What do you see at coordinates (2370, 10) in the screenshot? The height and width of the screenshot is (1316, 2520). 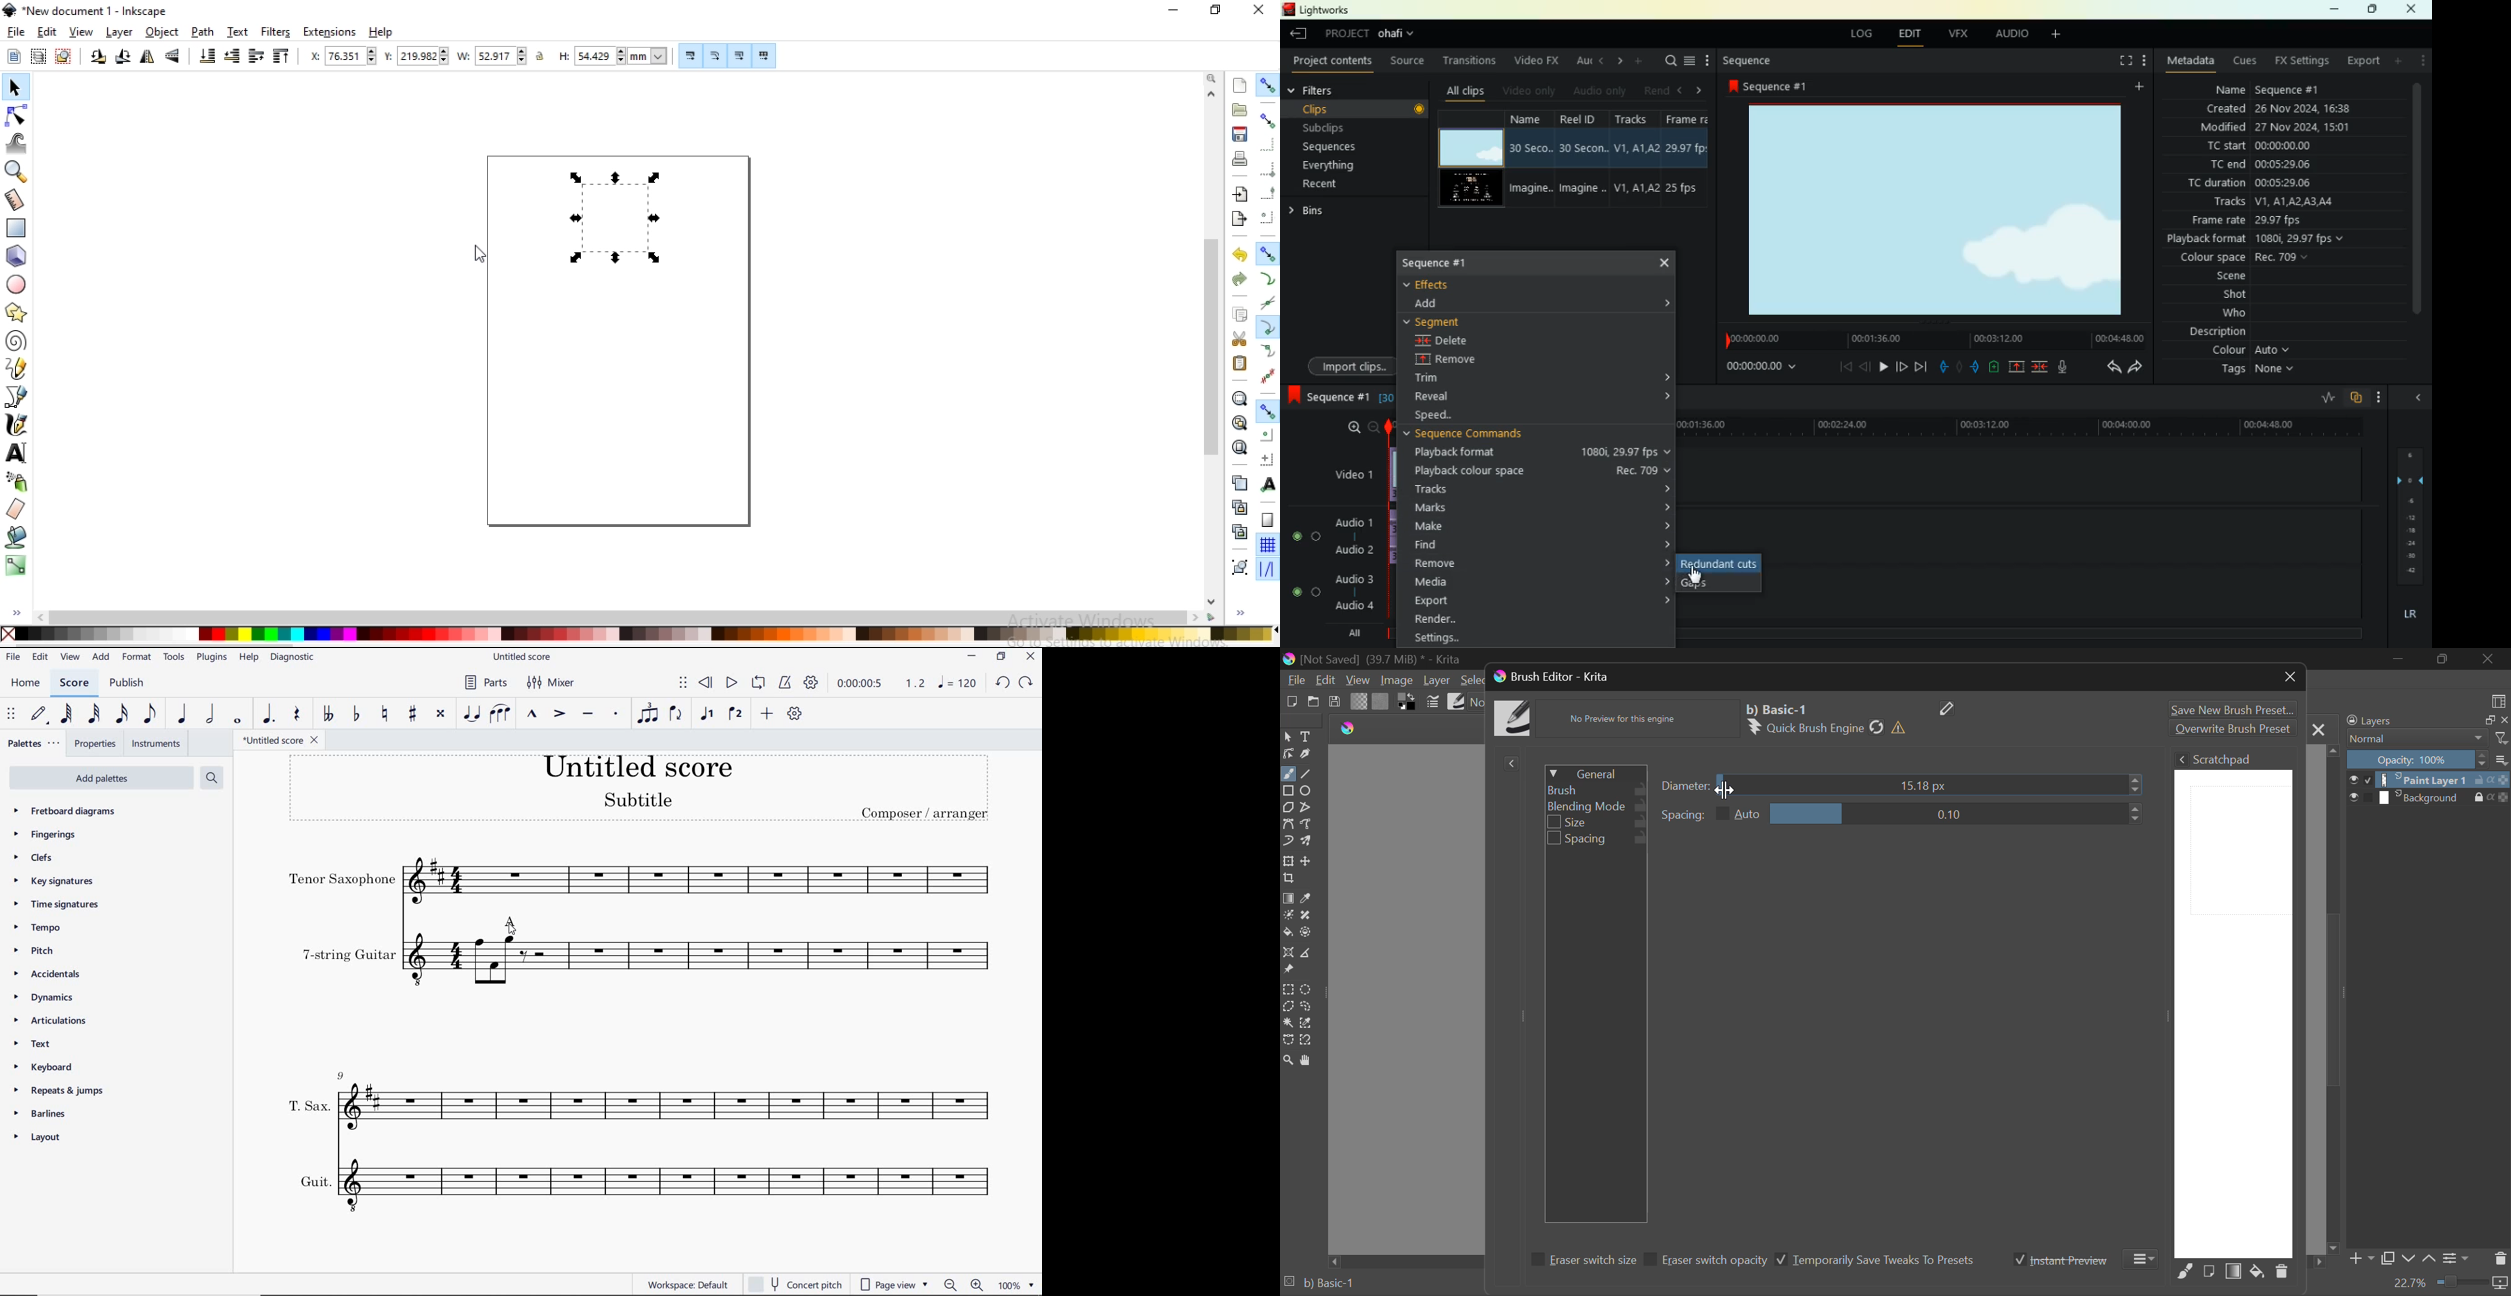 I see `maximize` at bounding box center [2370, 10].